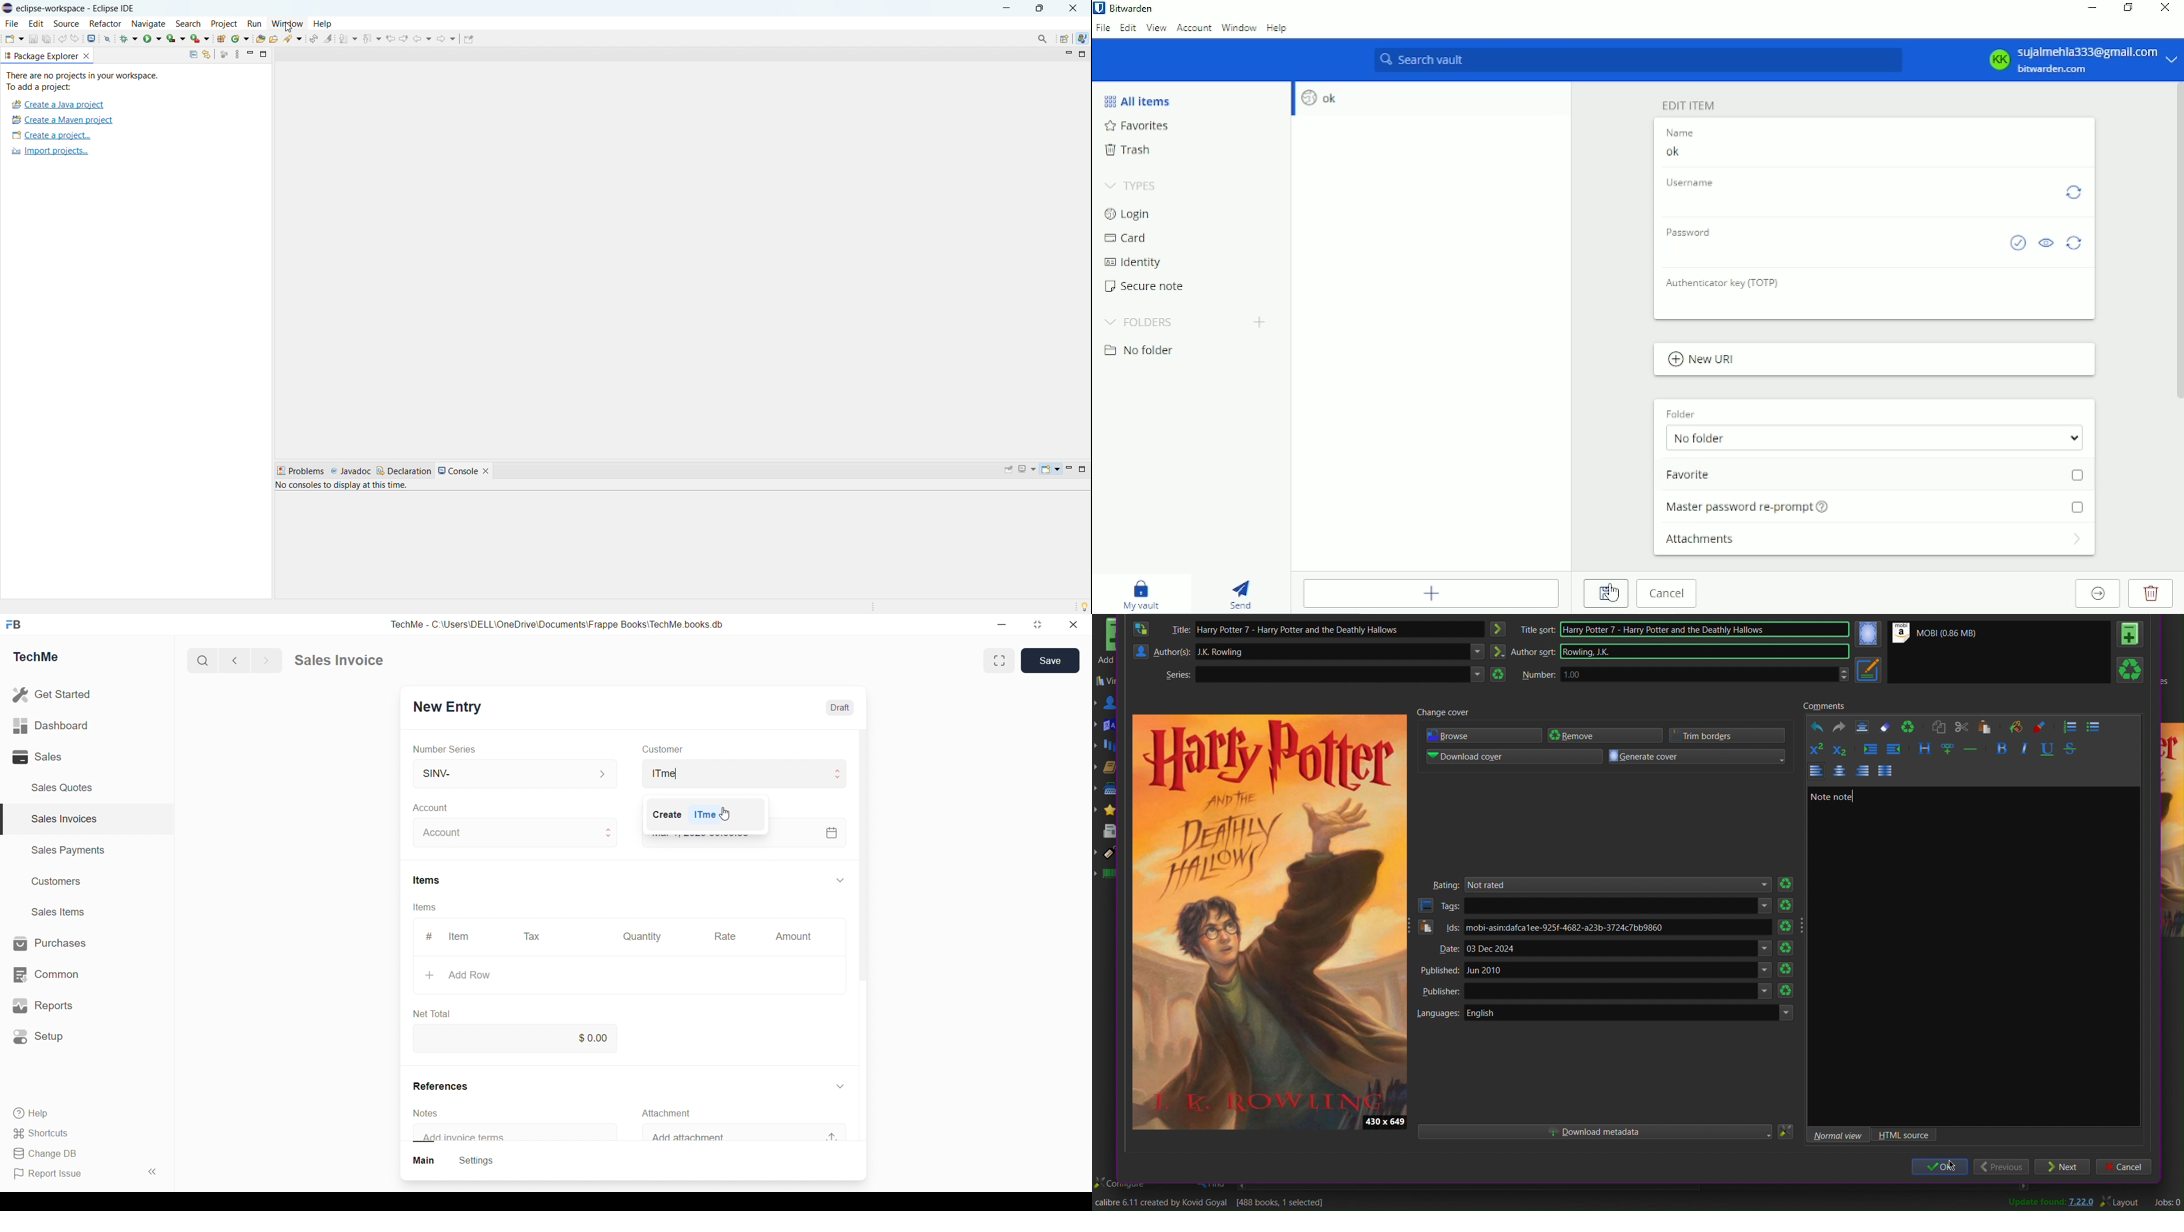 This screenshot has height=1232, width=2184. Describe the element at coordinates (1885, 771) in the screenshot. I see `Justify` at that location.